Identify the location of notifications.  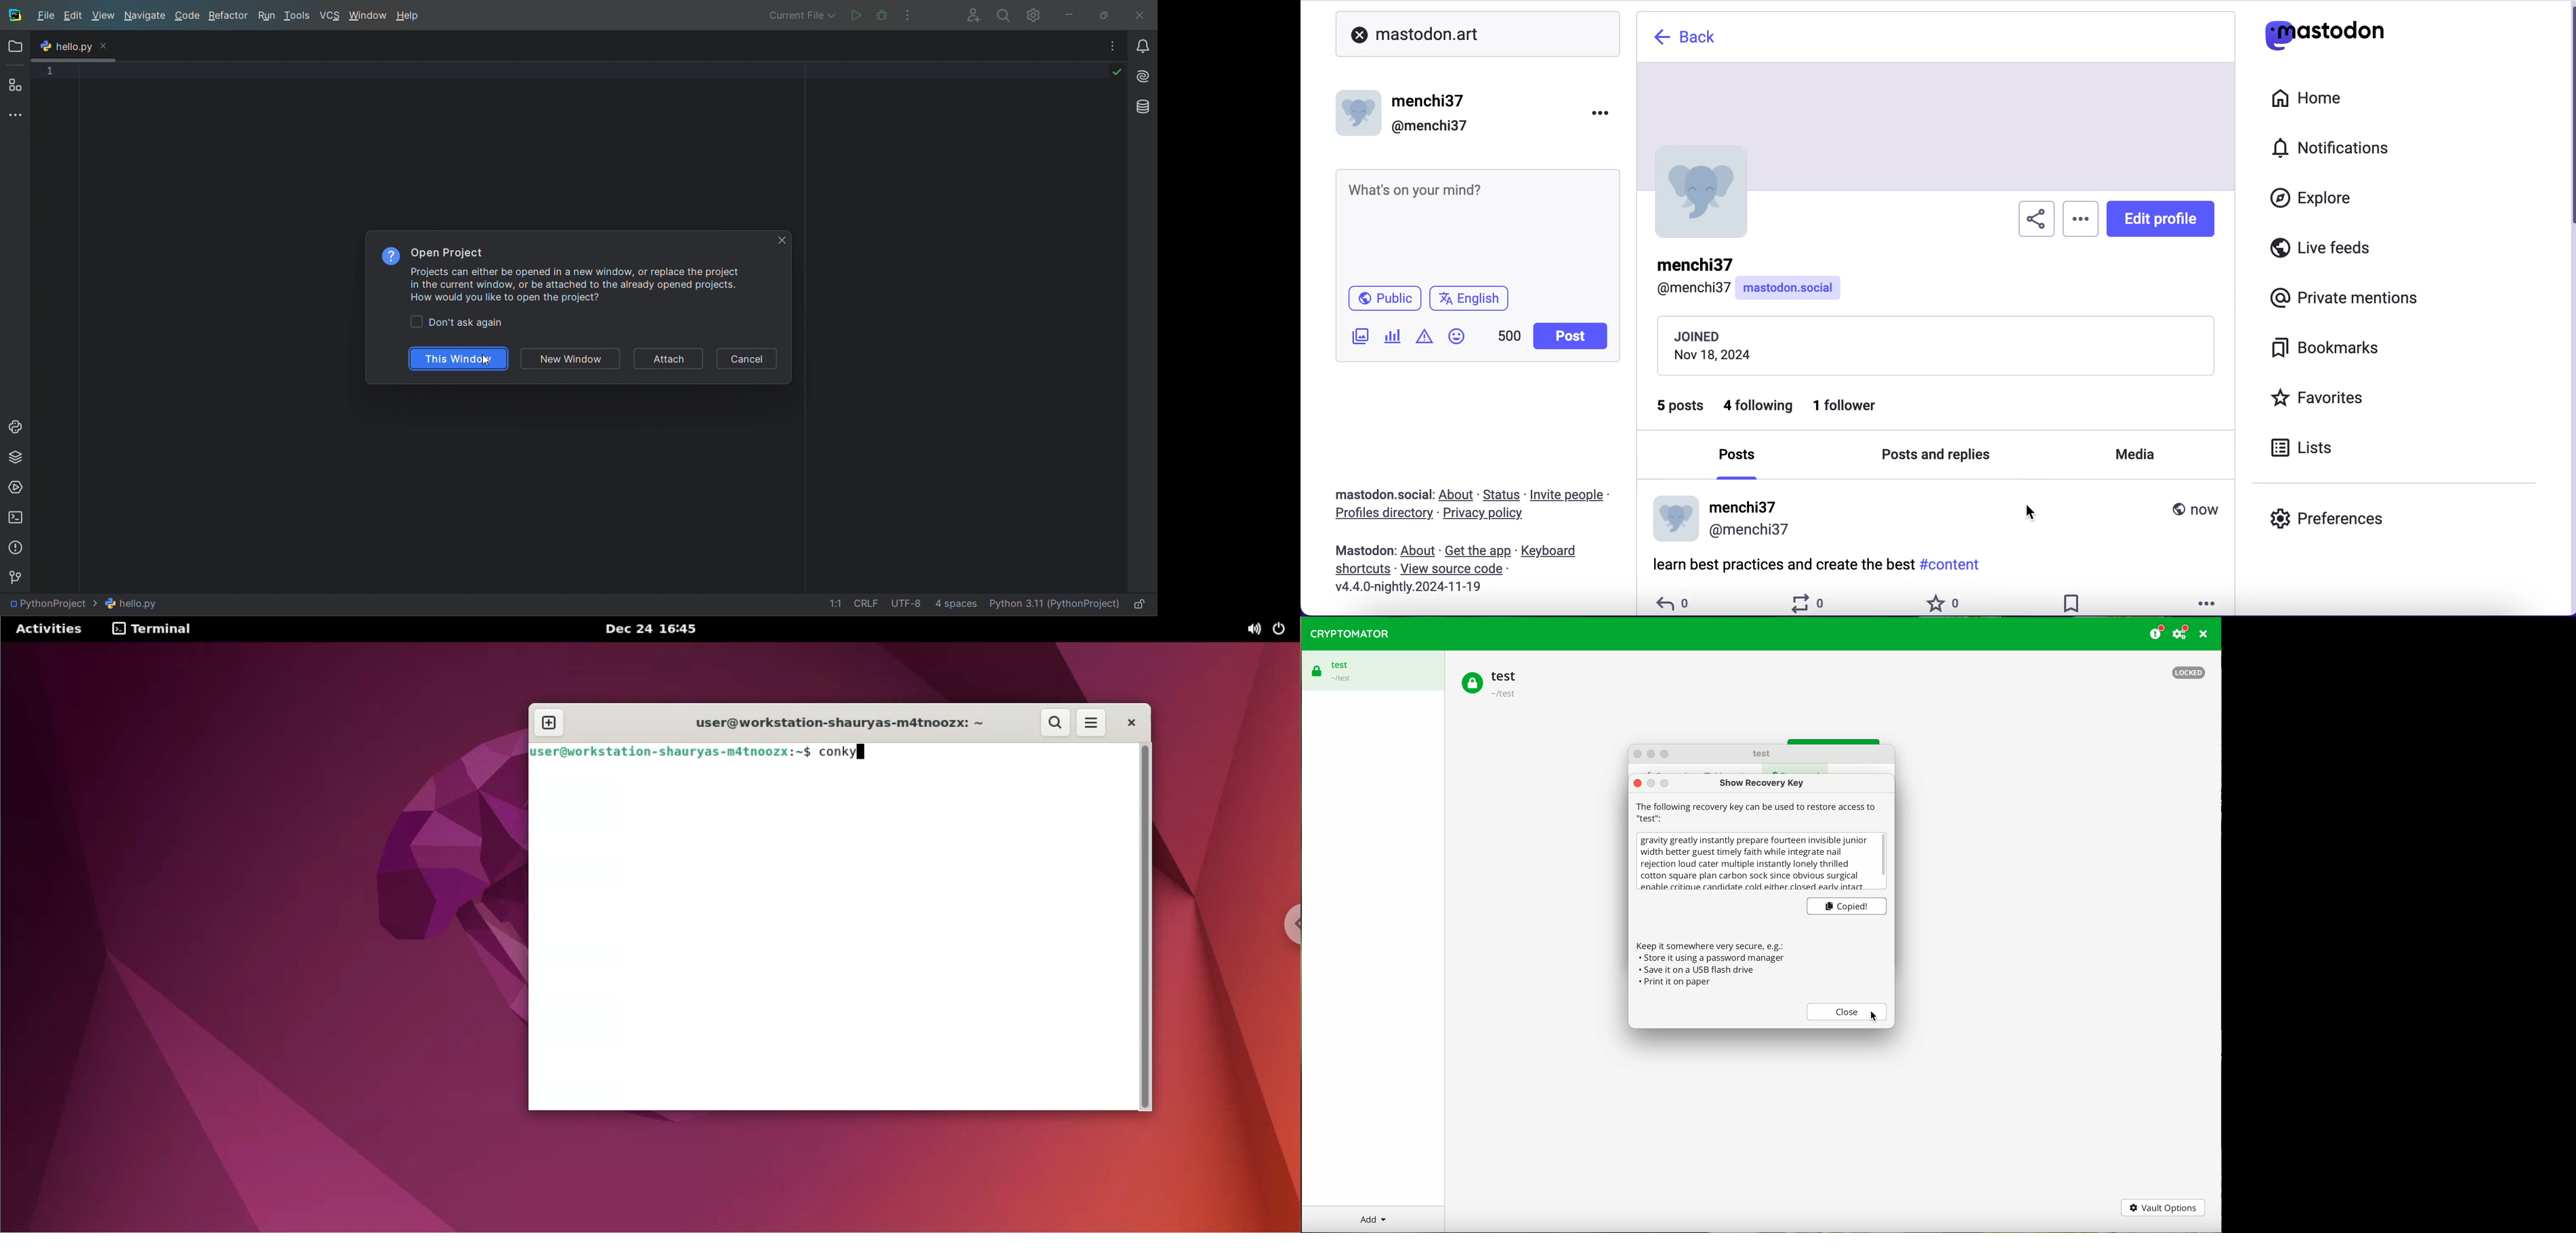
(1141, 42).